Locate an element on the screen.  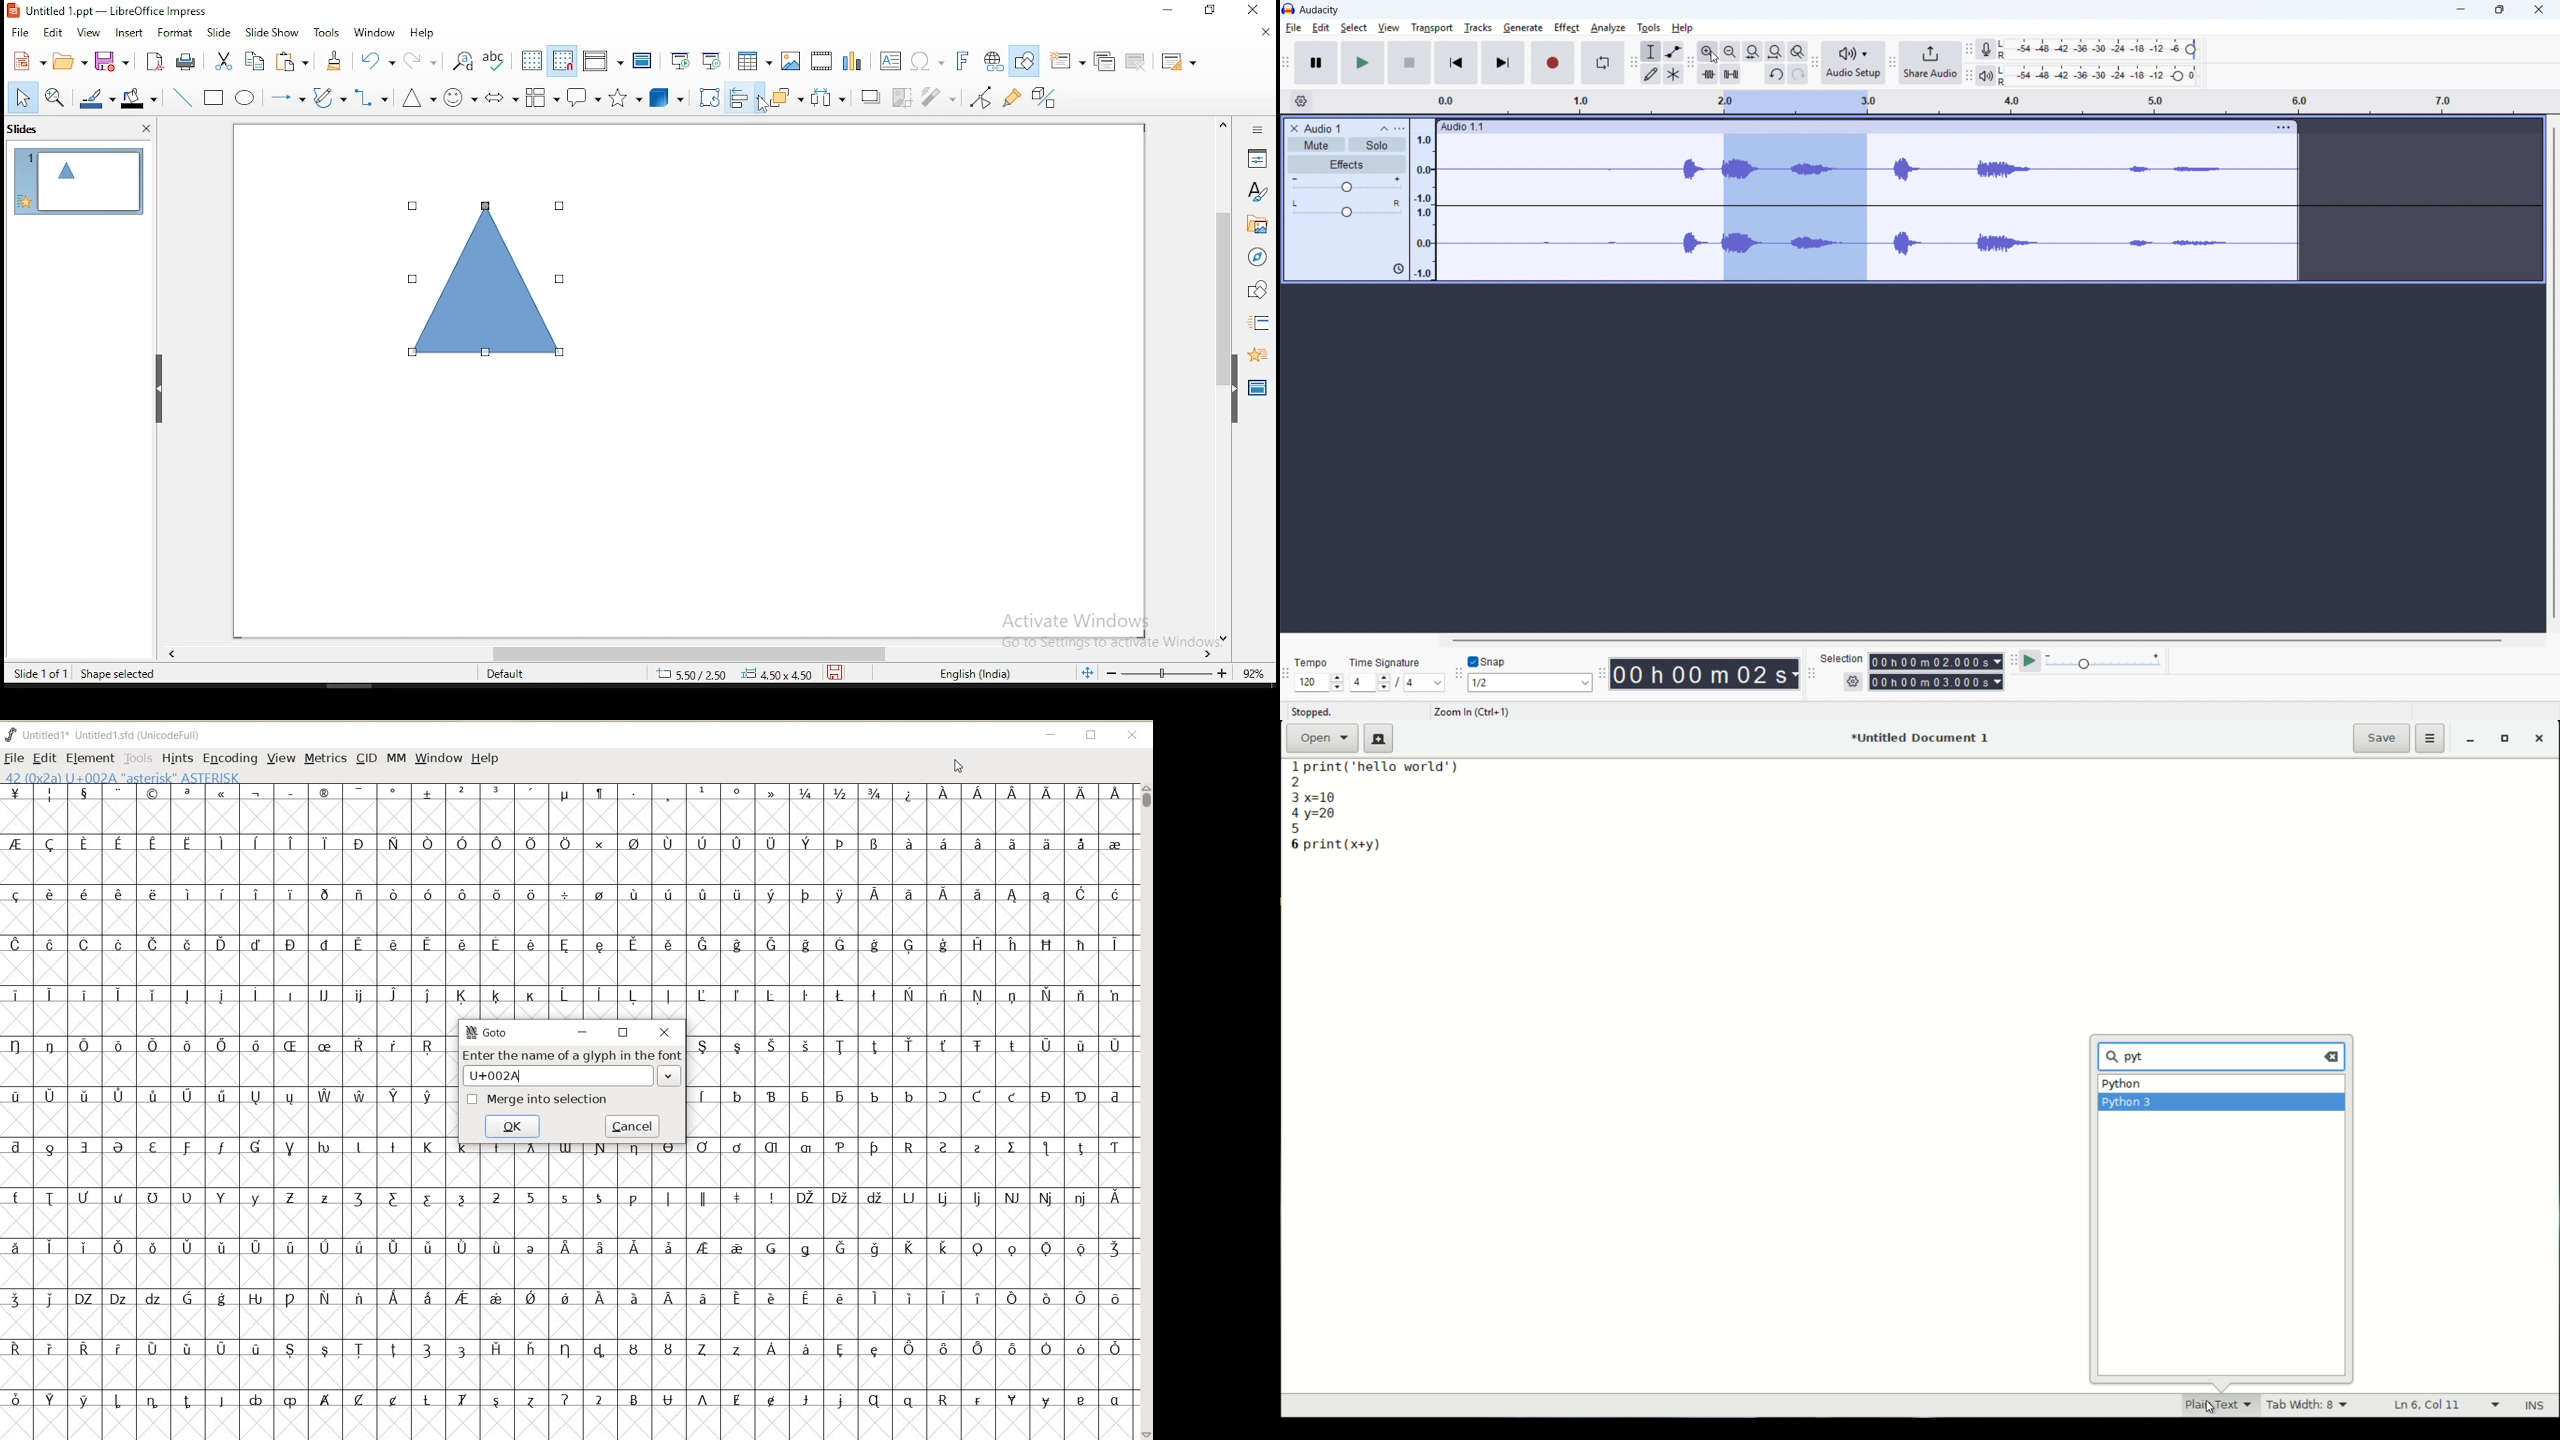
zoom and pan is located at coordinates (58, 97).